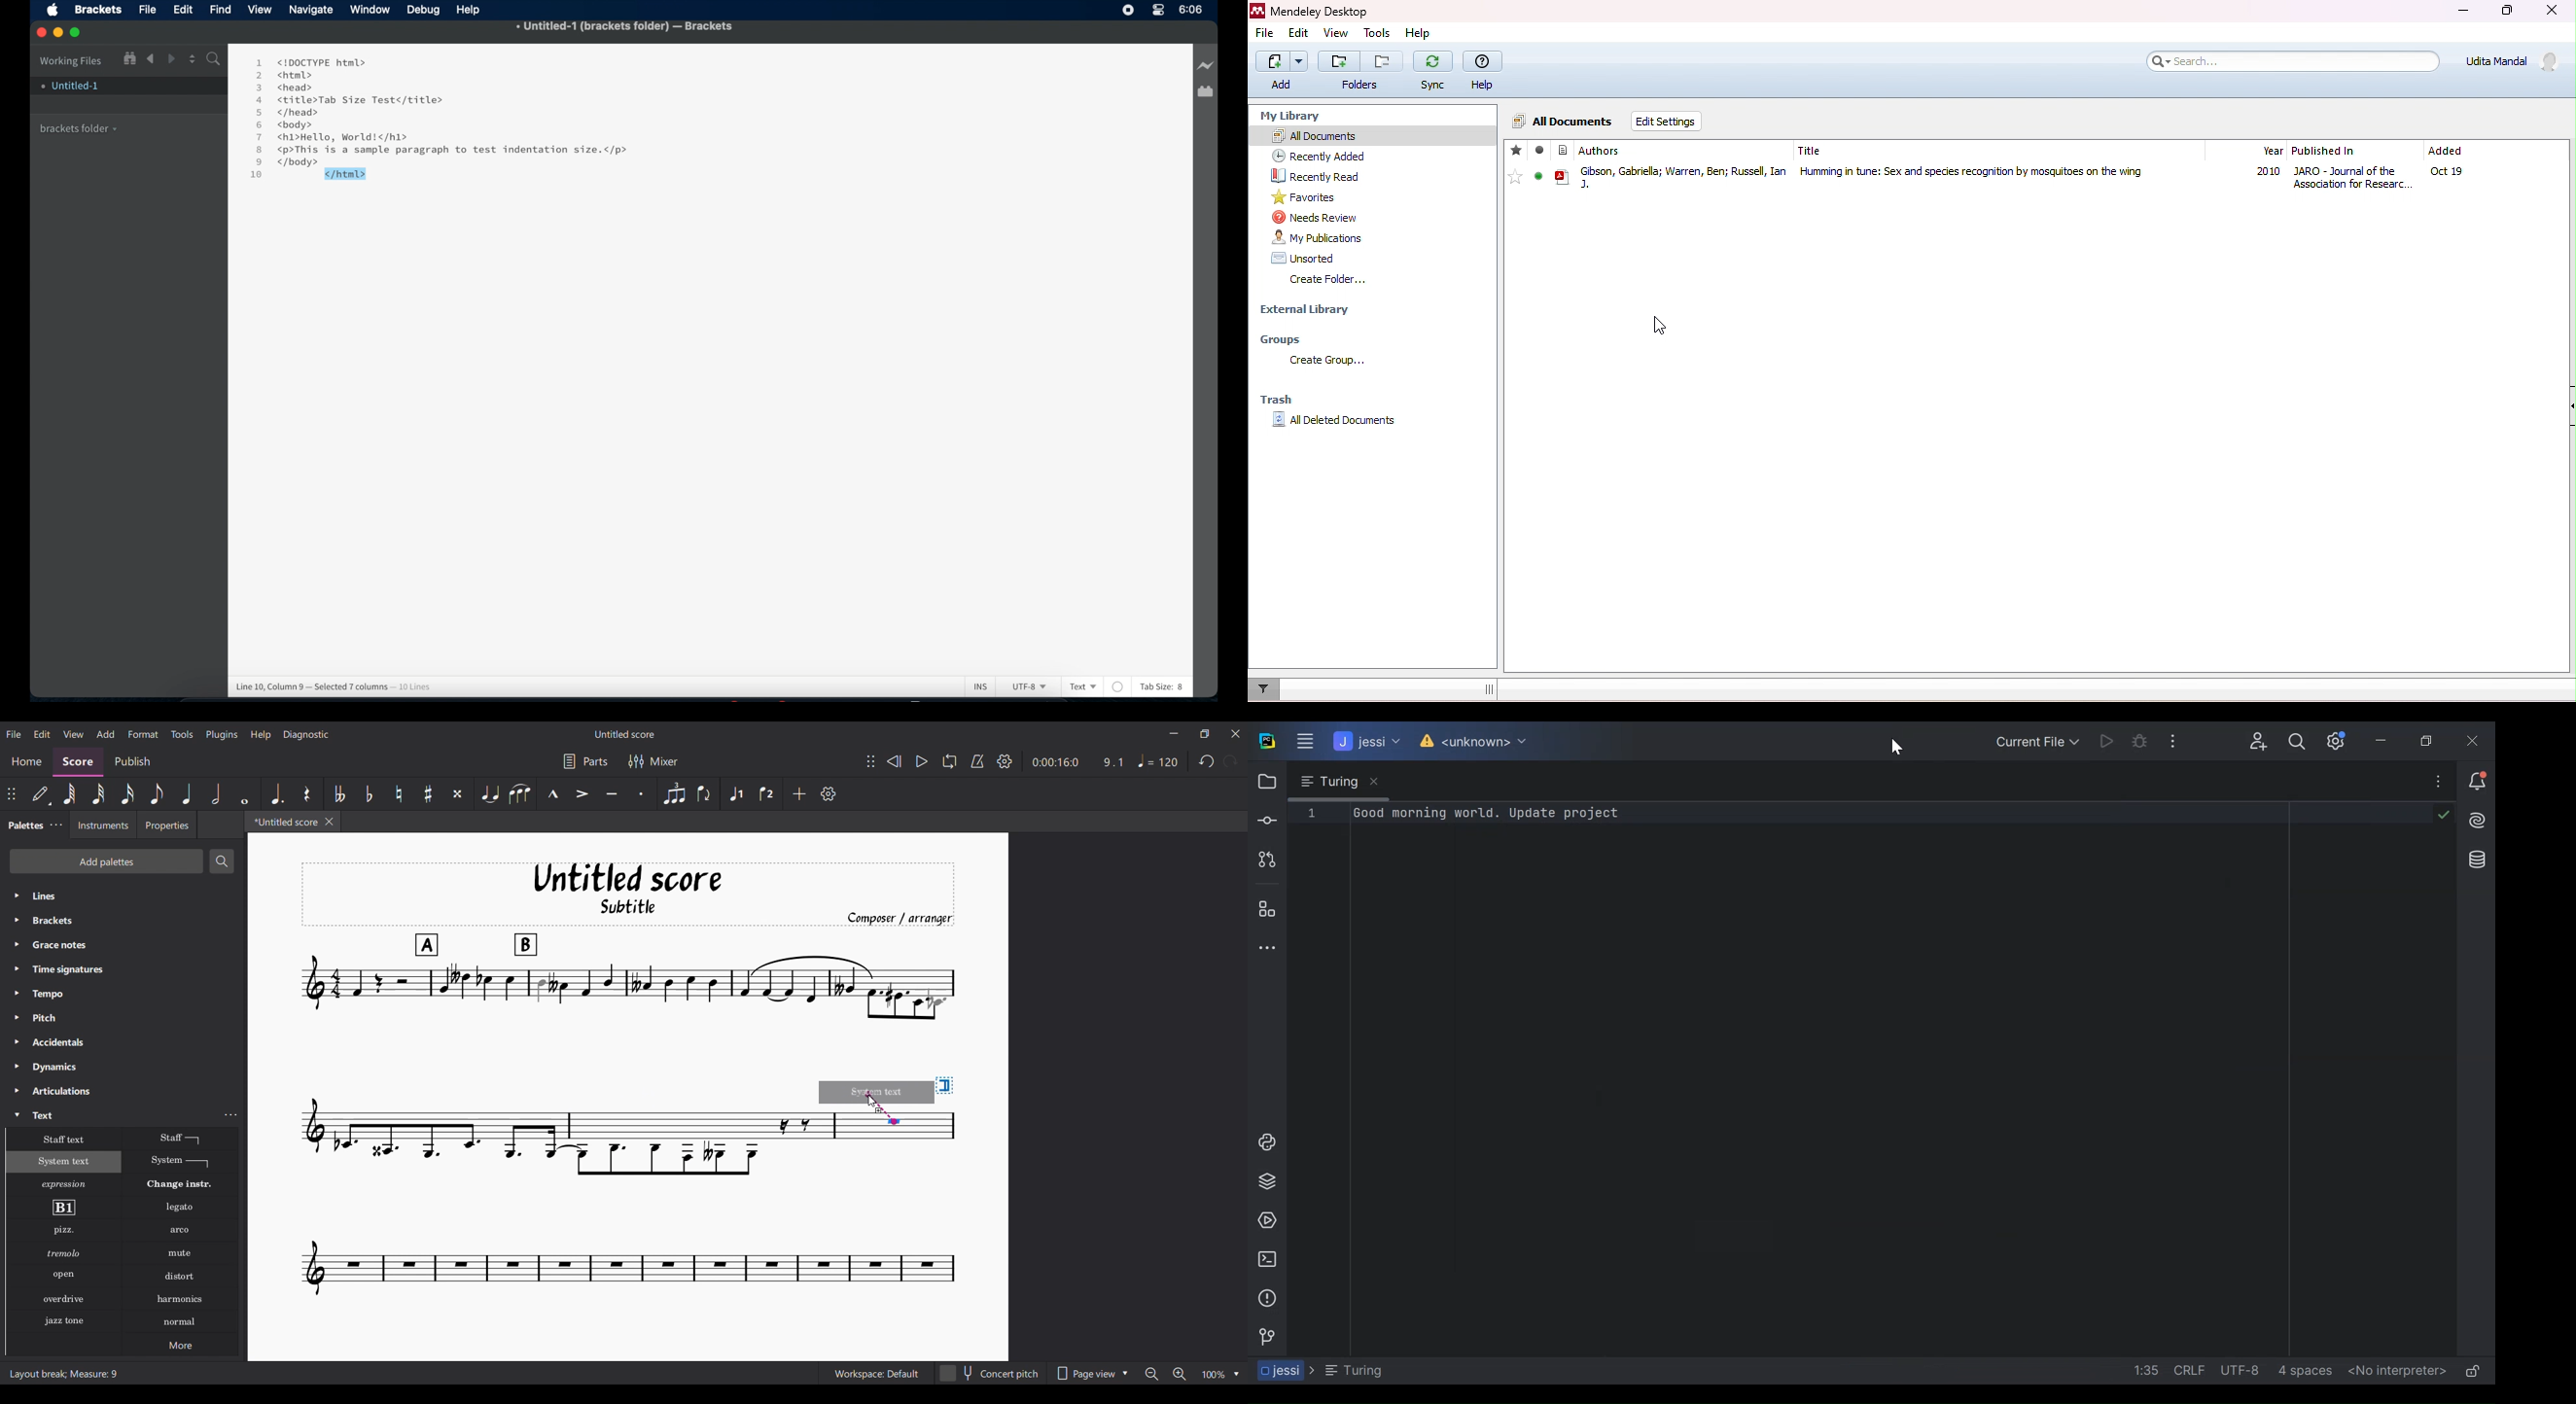 The width and height of the screenshot is (2576, 1428). I want to click on Cursor, so click(873, 1100).